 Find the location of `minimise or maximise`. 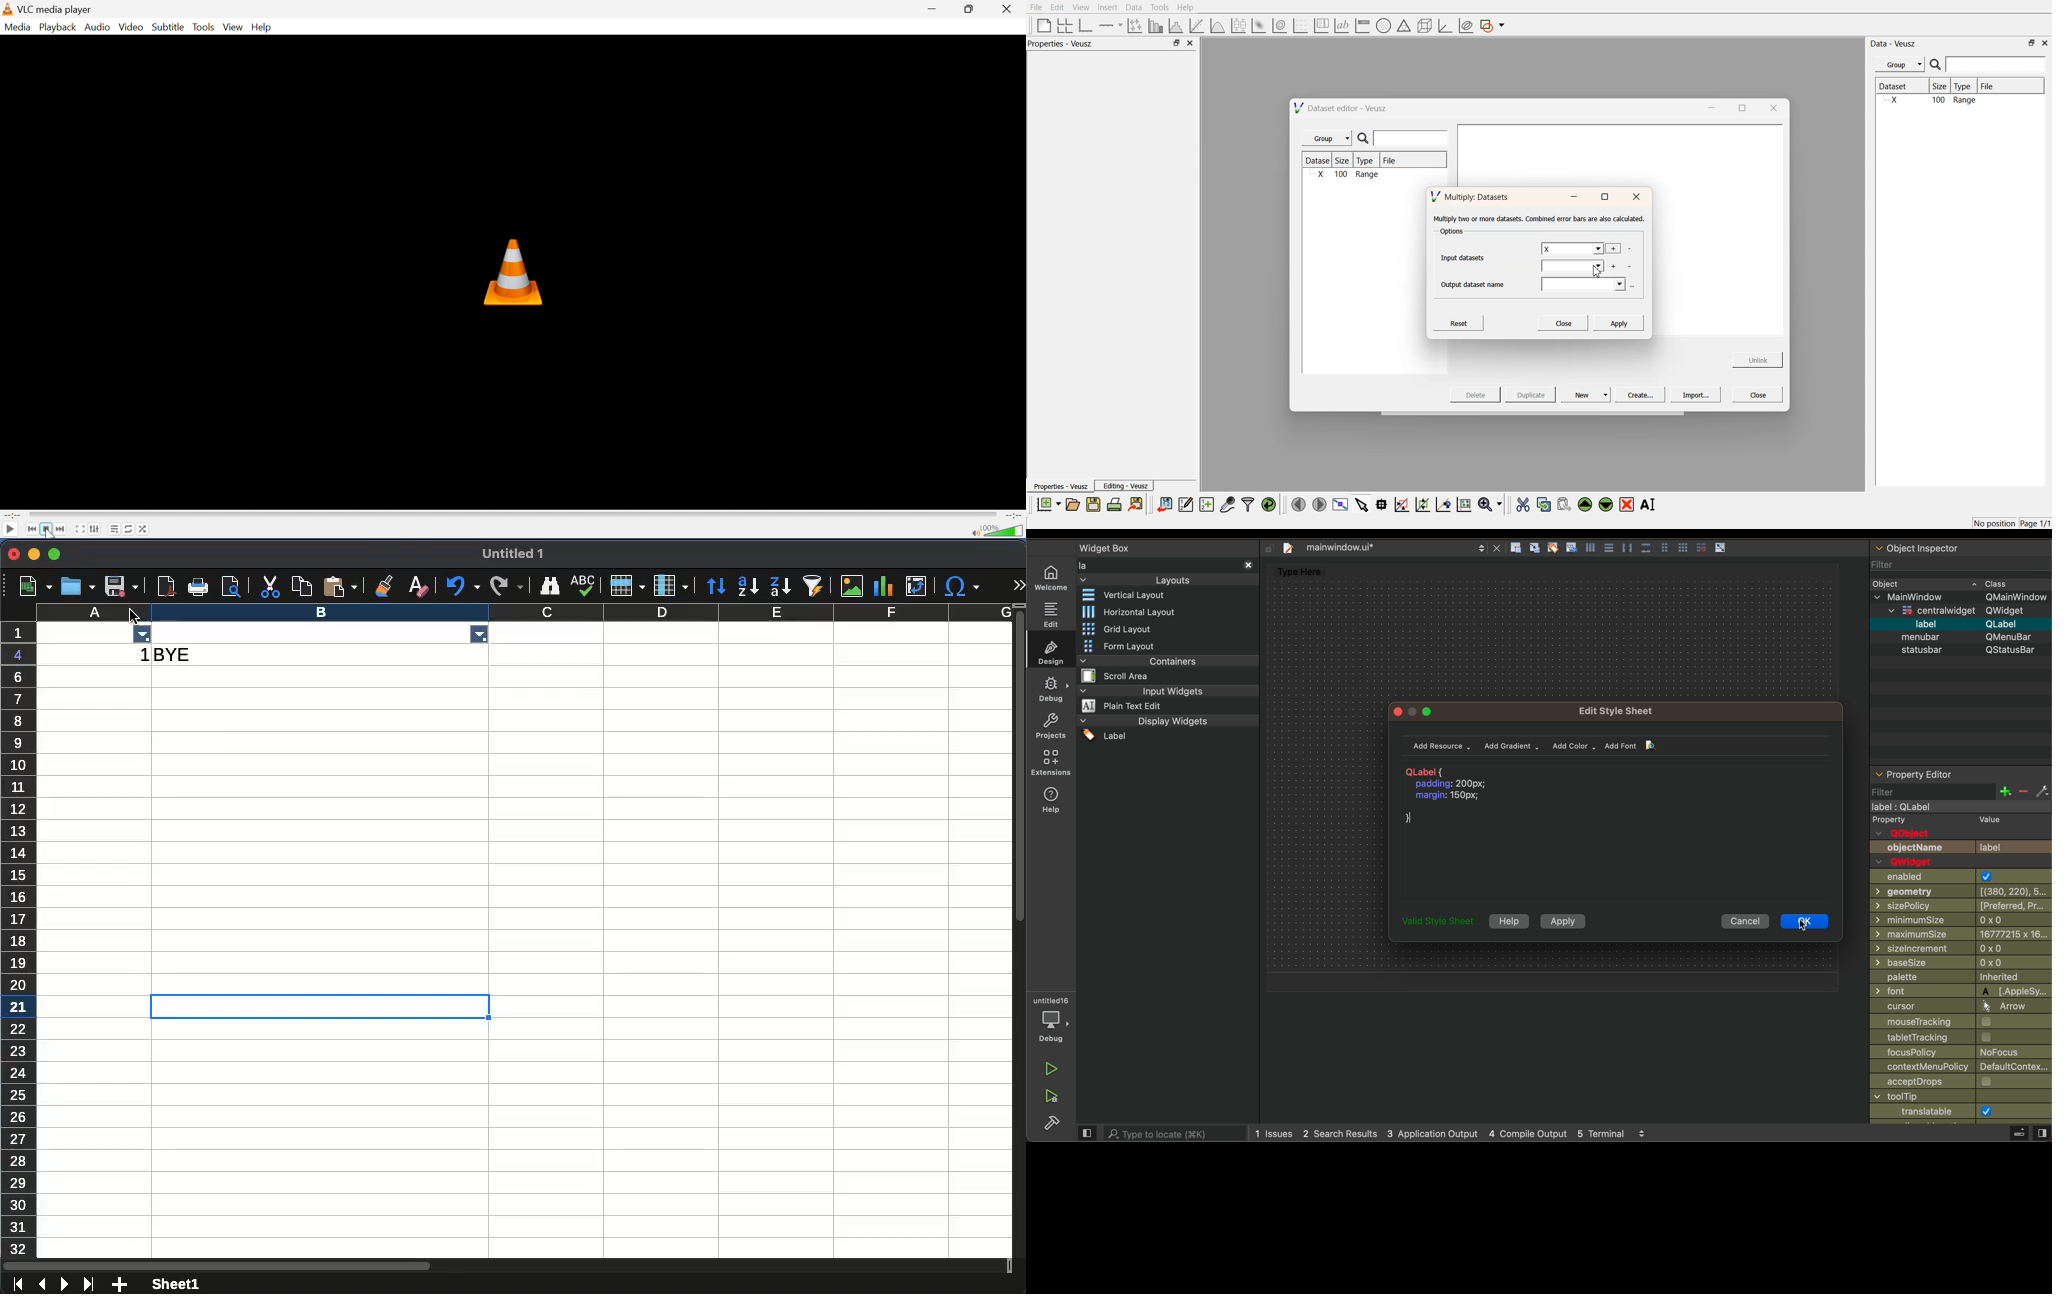

minimise or maximise is located at coordinates (2032, 43).